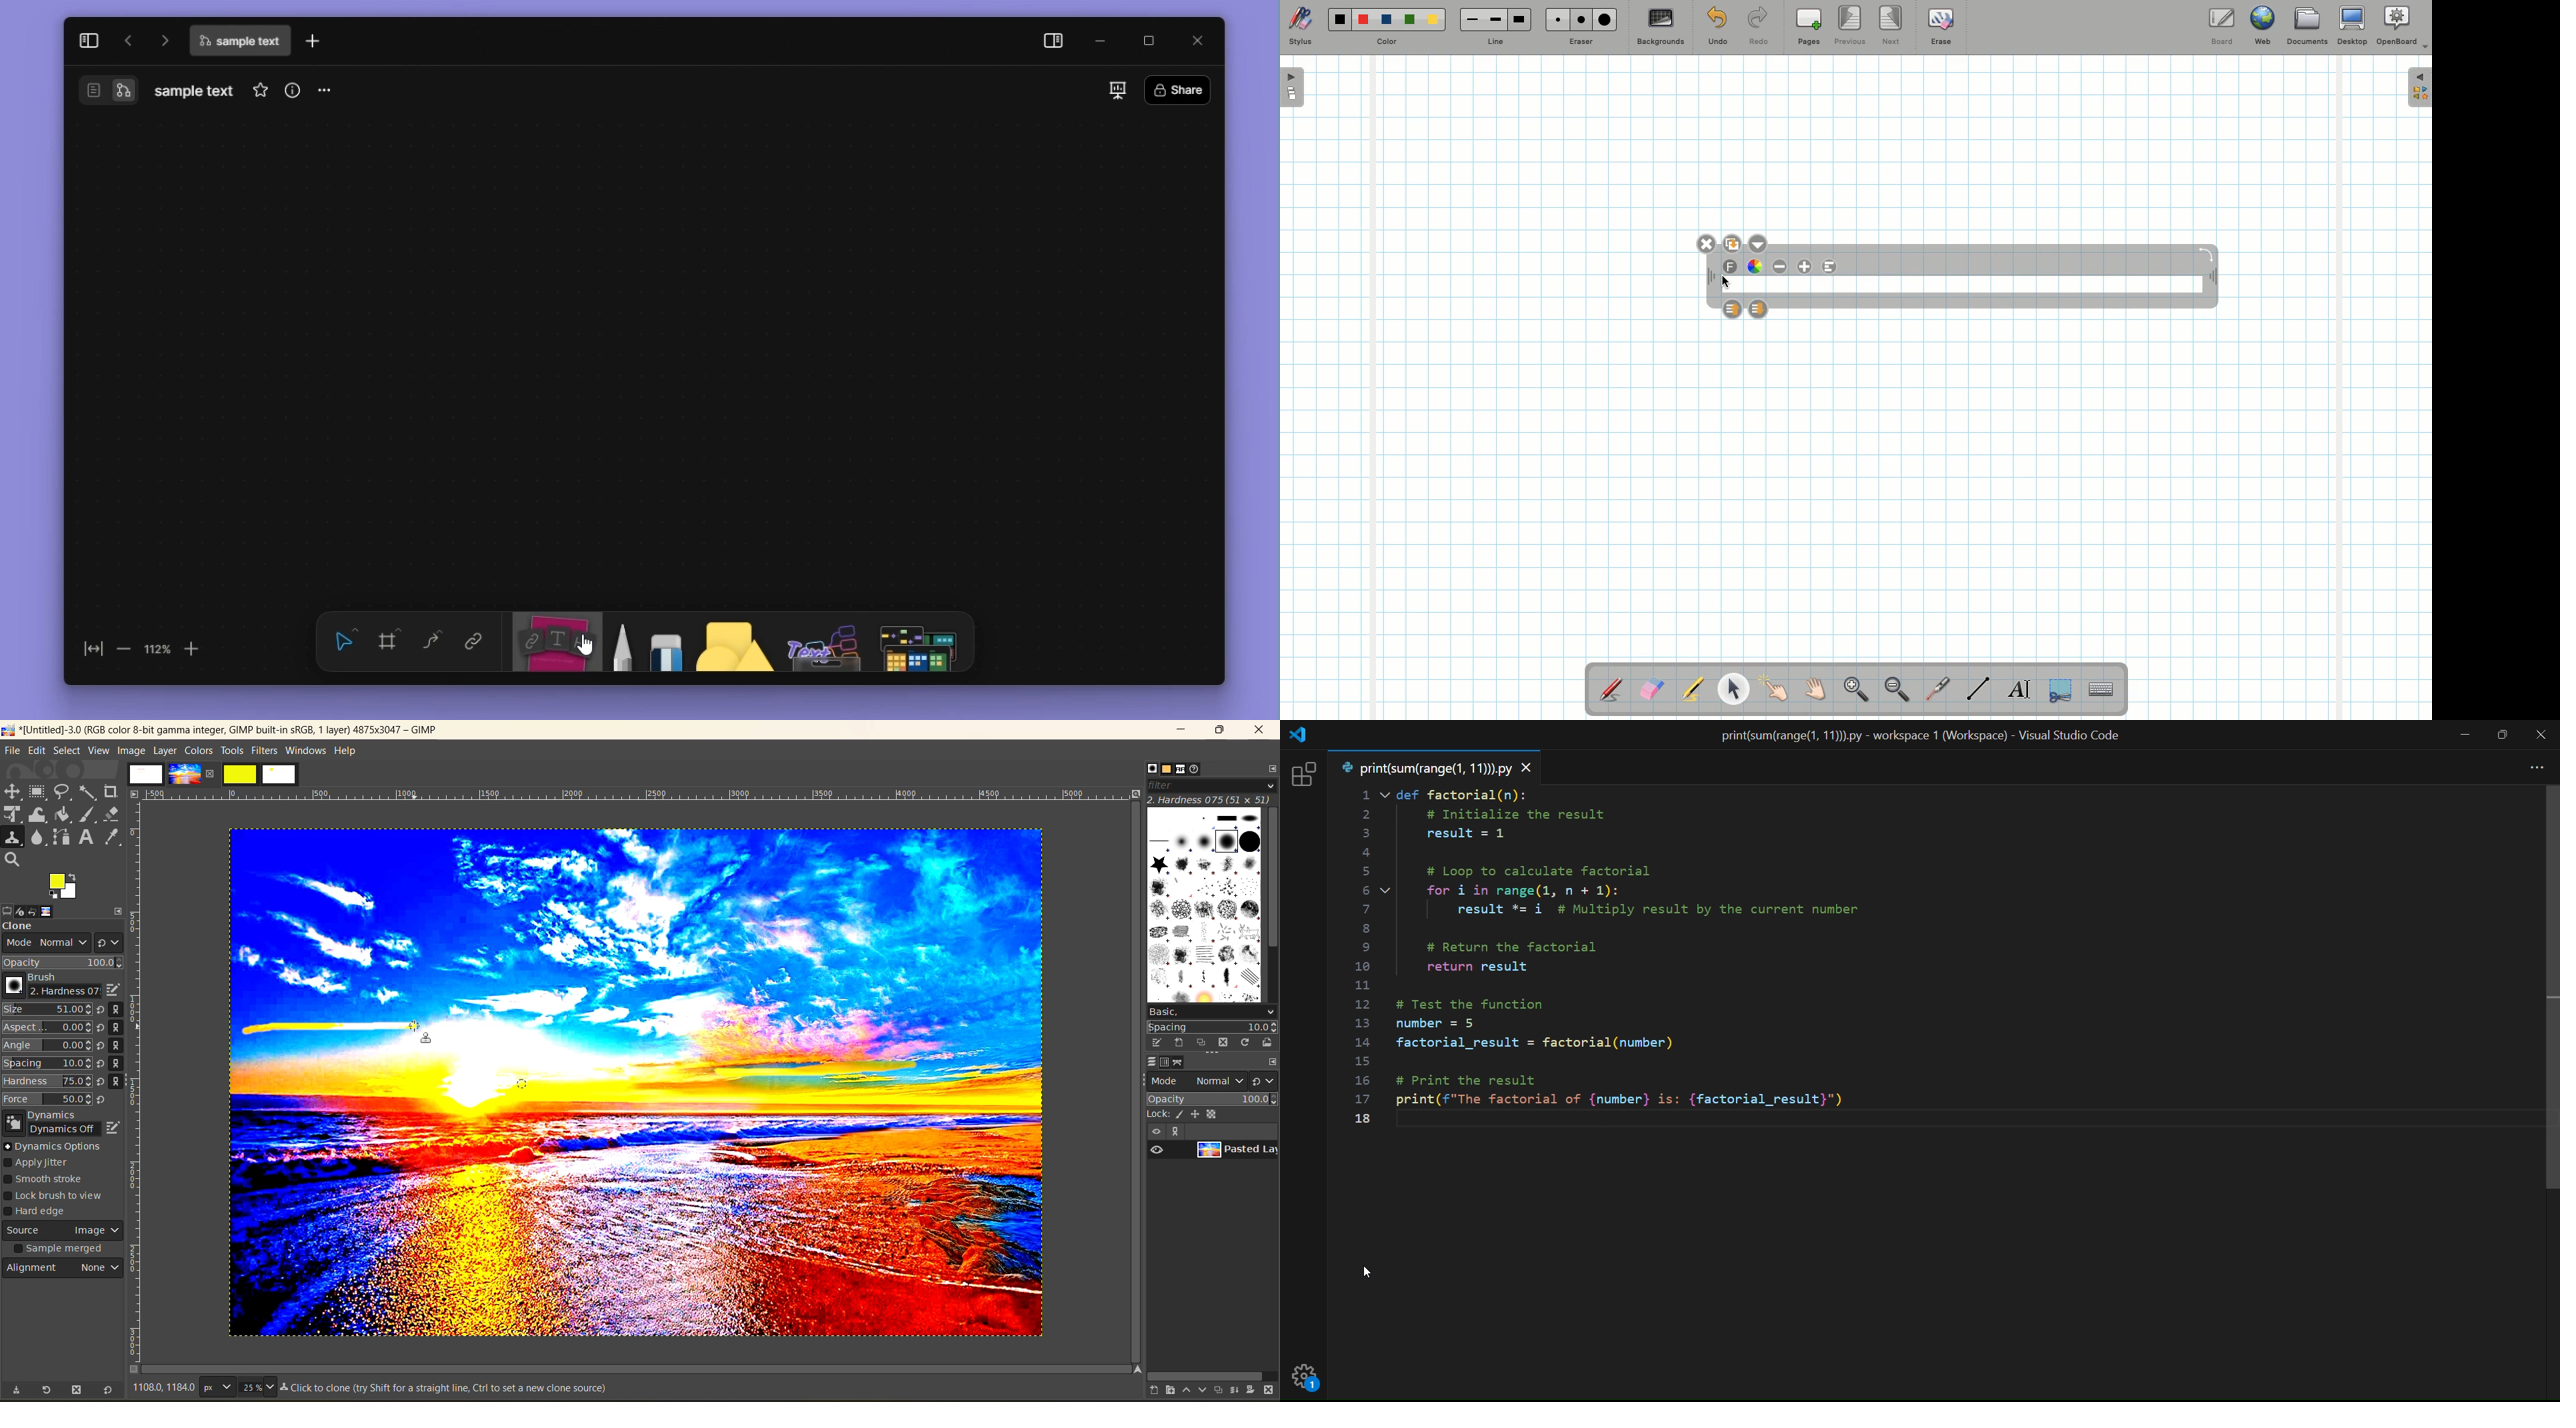  I want to click on device status, so click(24, 910).